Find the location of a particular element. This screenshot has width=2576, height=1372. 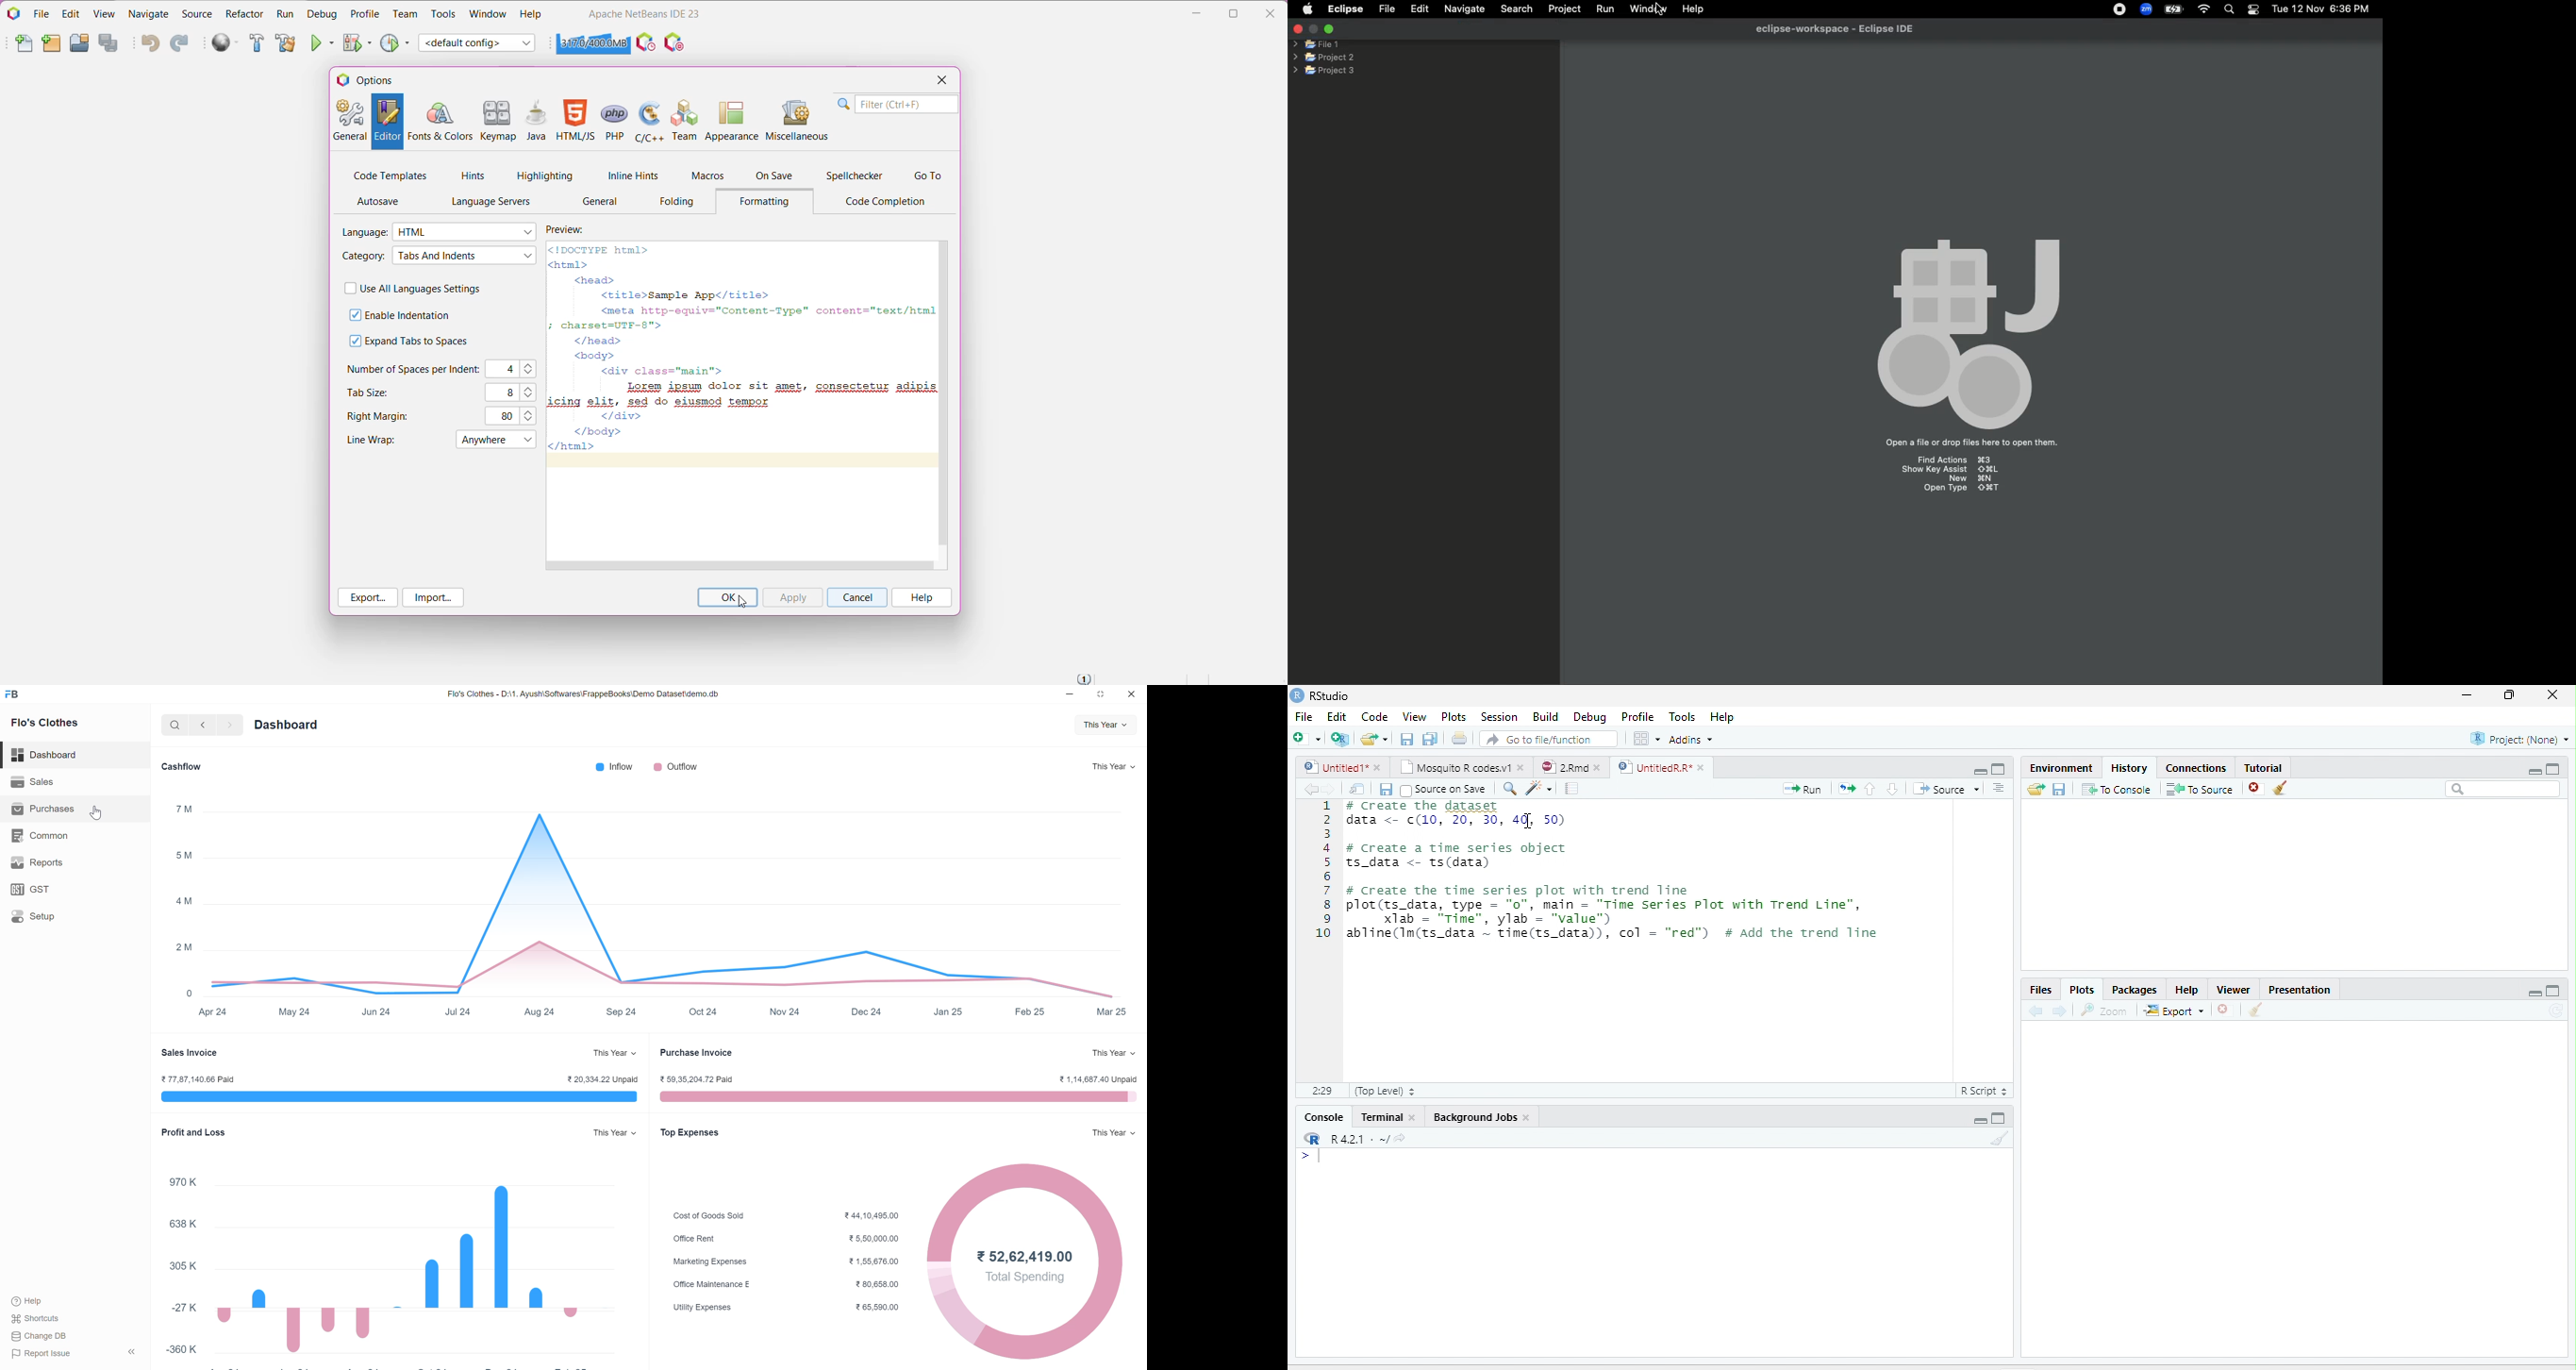

Sep 24 is located at coordinates (621, 1012).